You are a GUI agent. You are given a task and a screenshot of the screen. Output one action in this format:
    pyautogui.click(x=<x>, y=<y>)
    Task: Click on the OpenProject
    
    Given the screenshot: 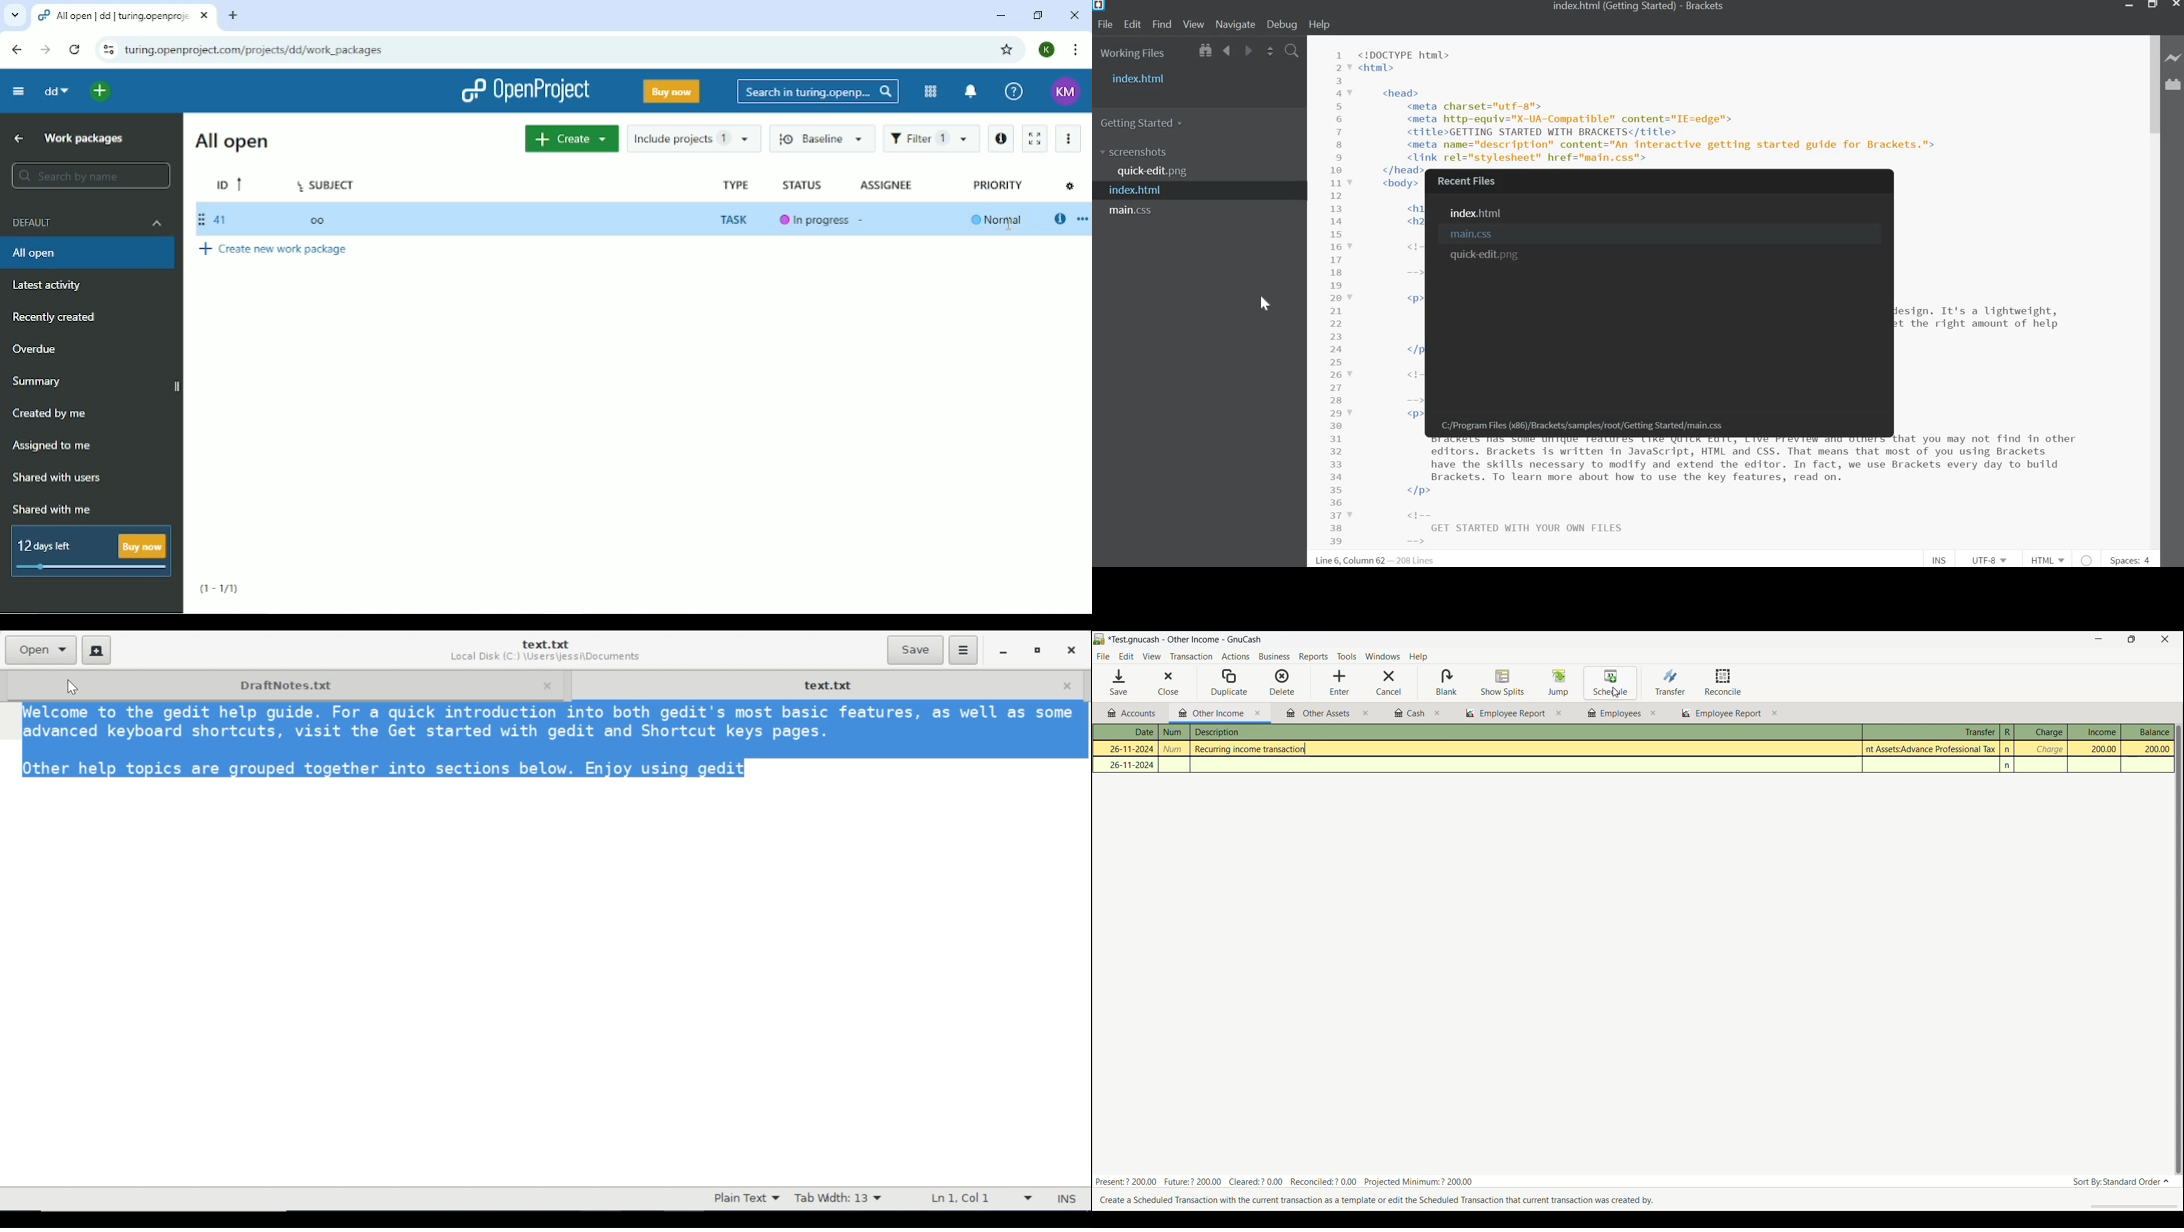 What is the action you would take?
    pyautogui.click(x=525, y=90)
    